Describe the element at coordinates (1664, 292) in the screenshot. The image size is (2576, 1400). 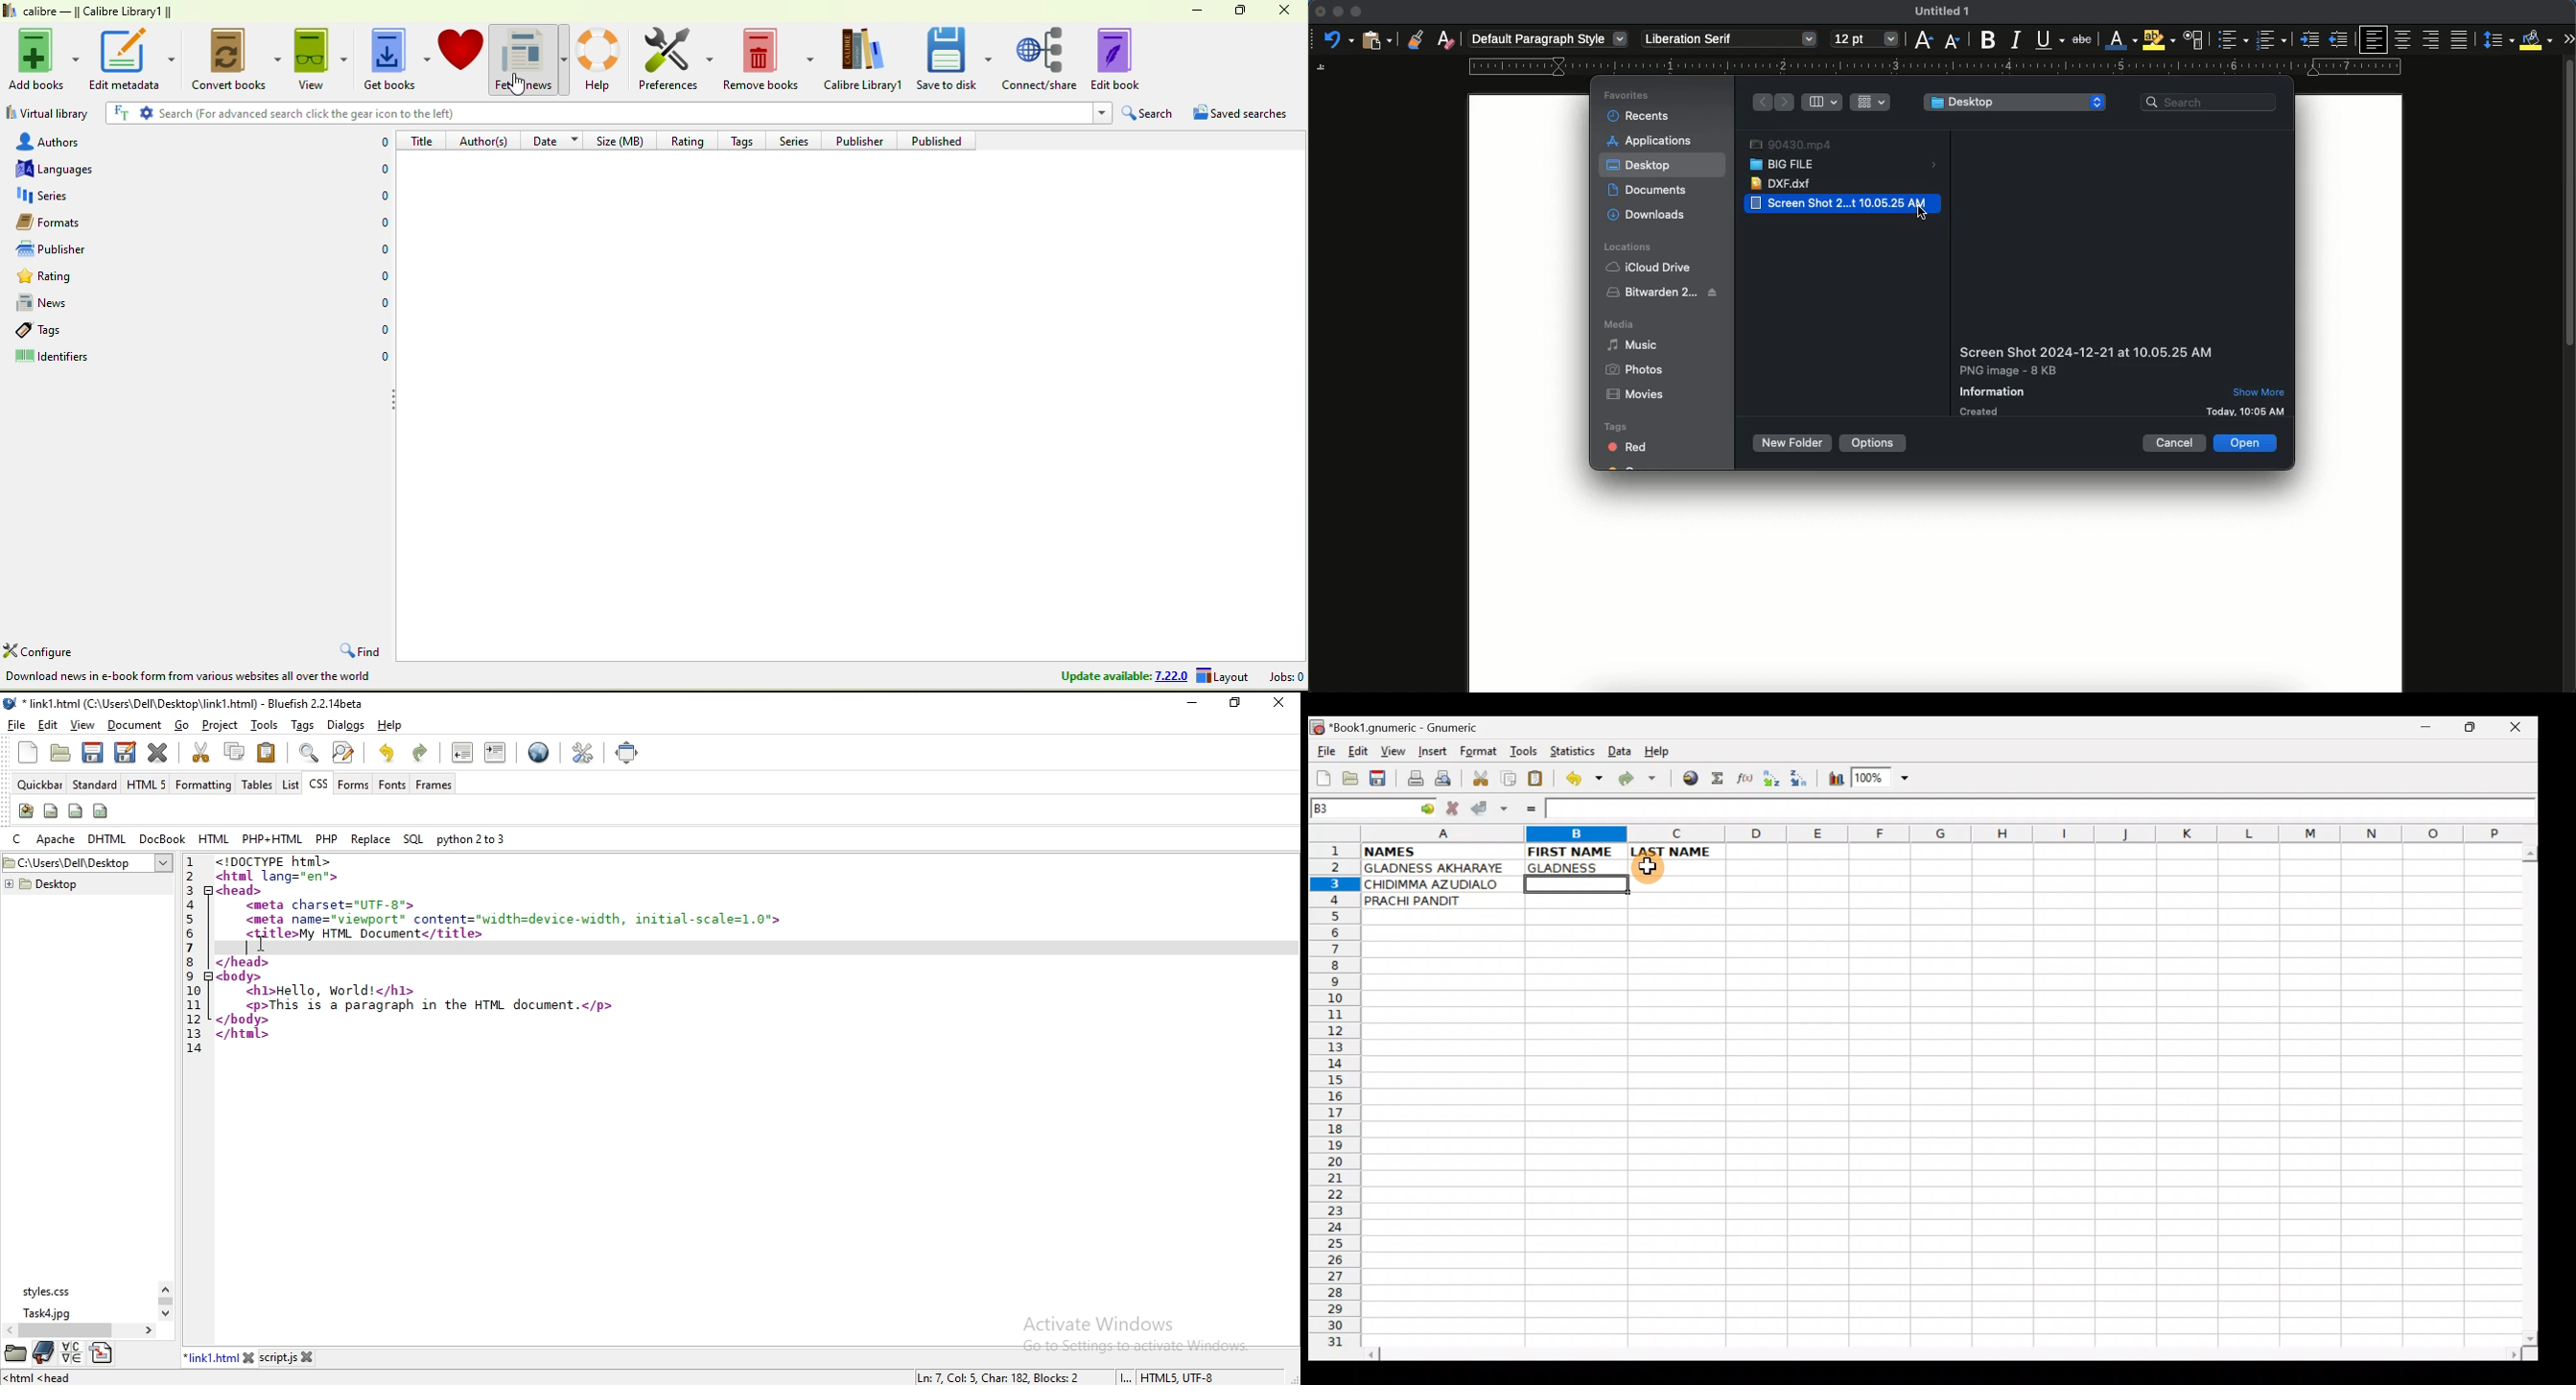
I see `bitwarden 2..` at that location.